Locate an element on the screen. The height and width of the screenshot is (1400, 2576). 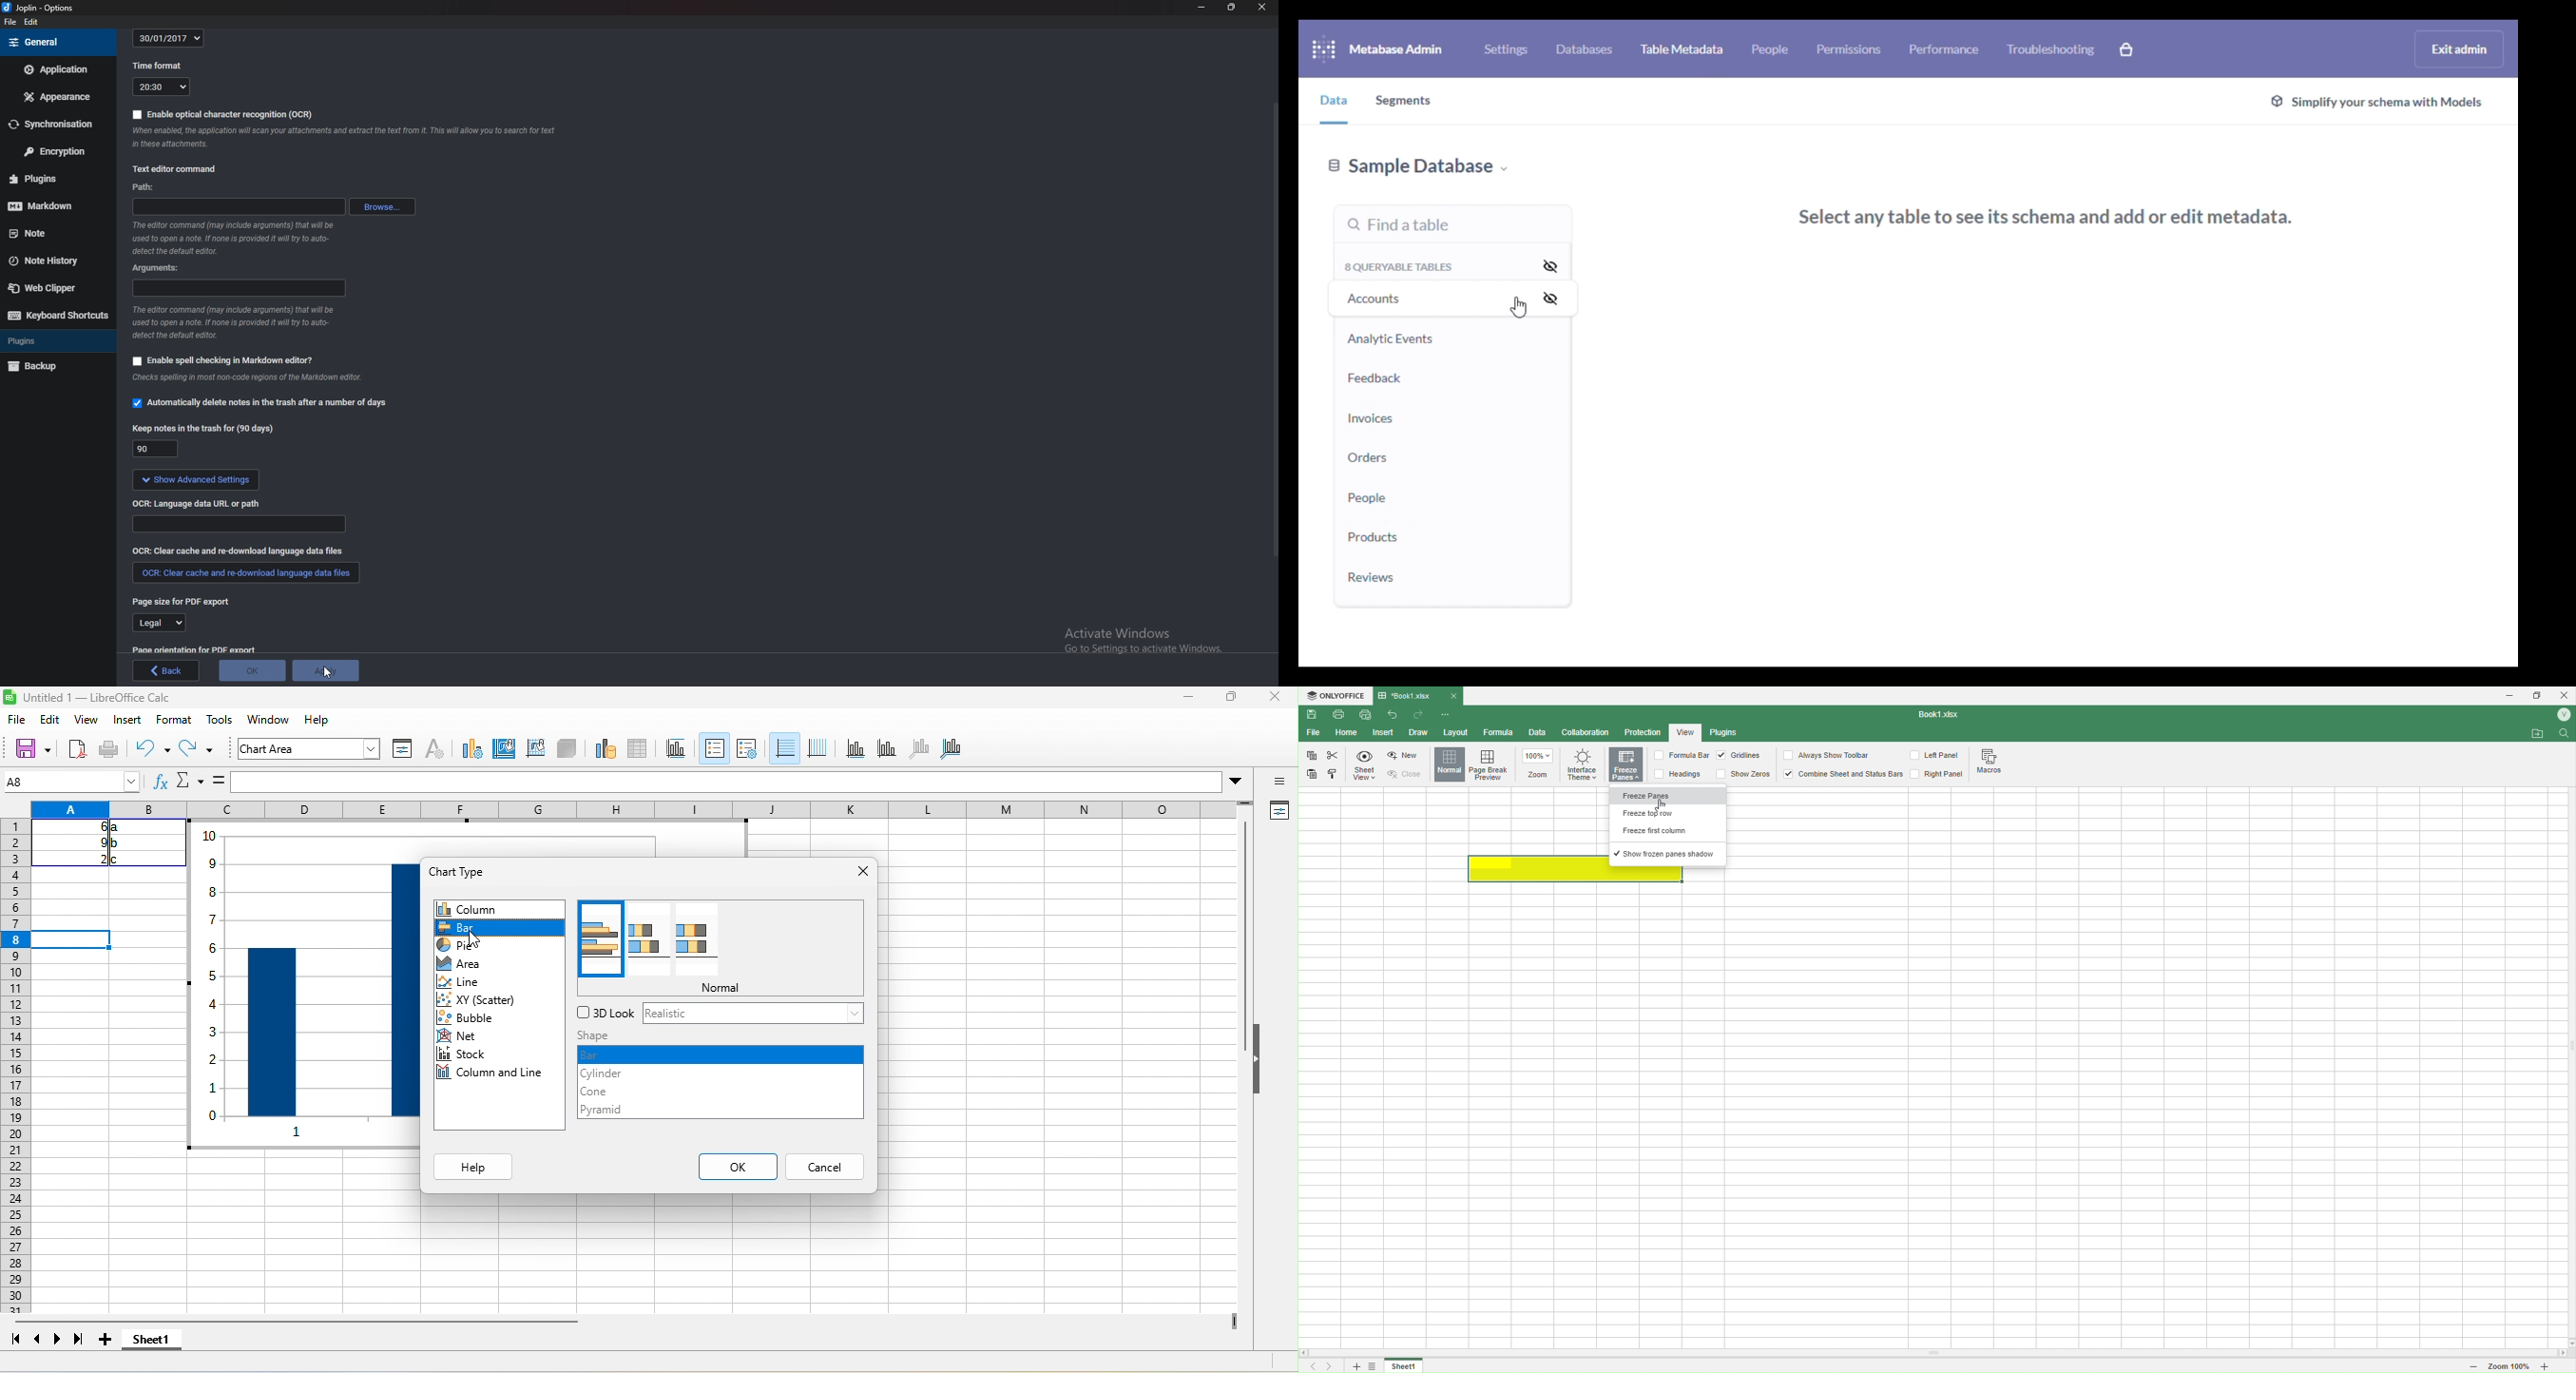
Plugins is located at coordinates (56, 341).